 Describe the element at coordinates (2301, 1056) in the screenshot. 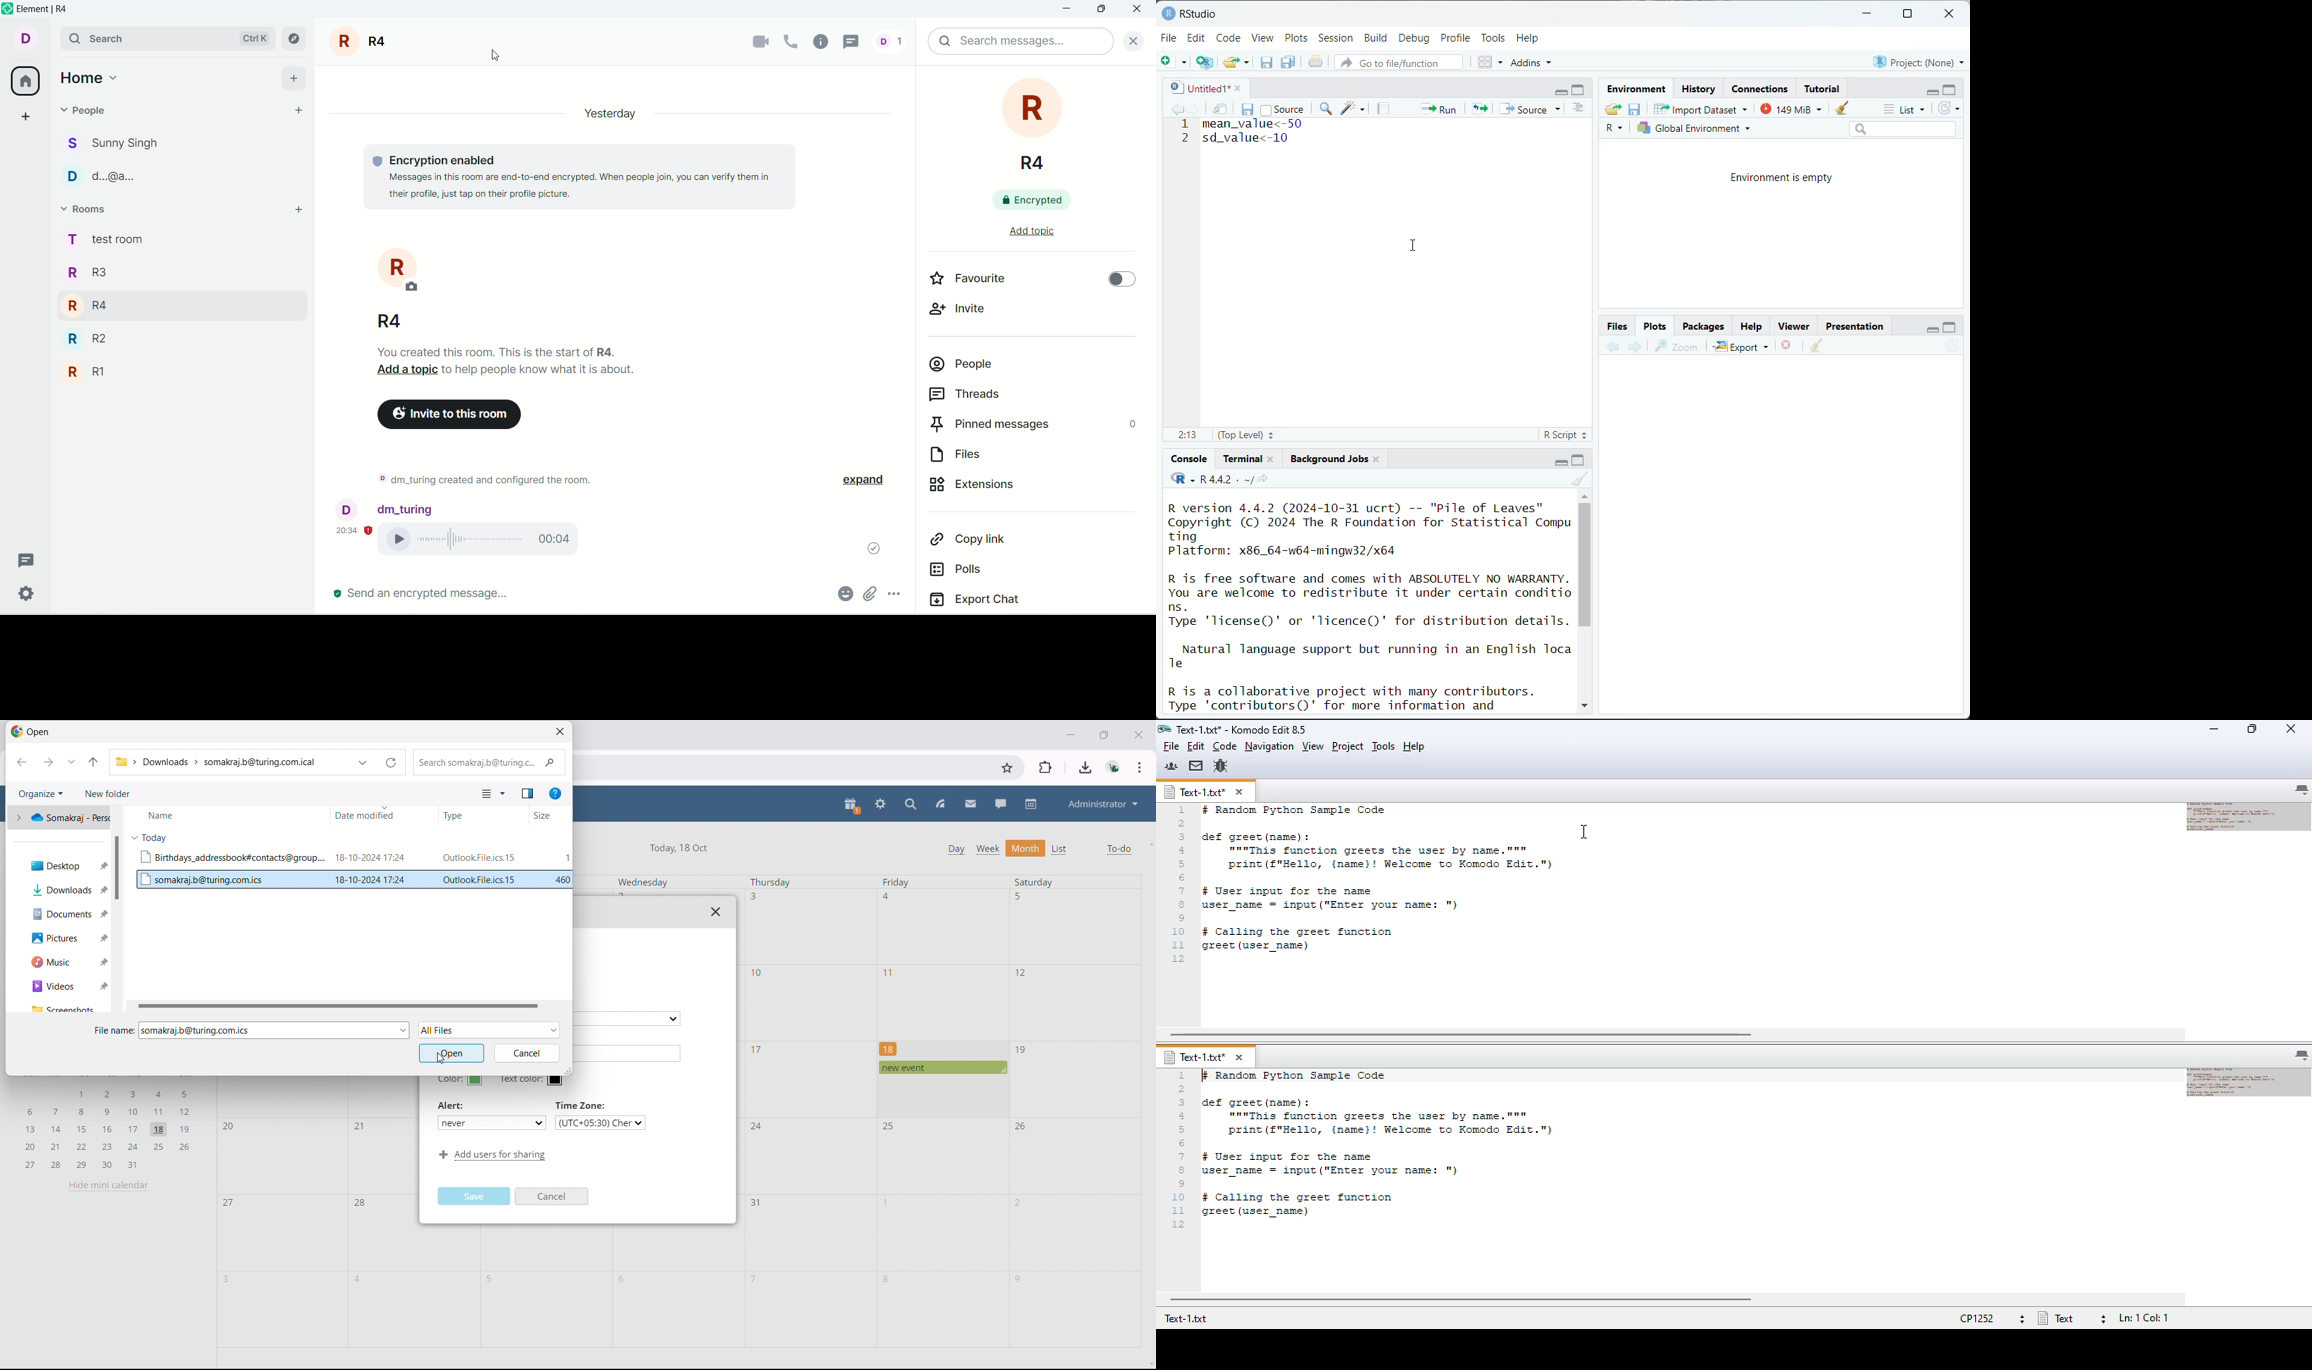

I see `list all tabs` at that location.